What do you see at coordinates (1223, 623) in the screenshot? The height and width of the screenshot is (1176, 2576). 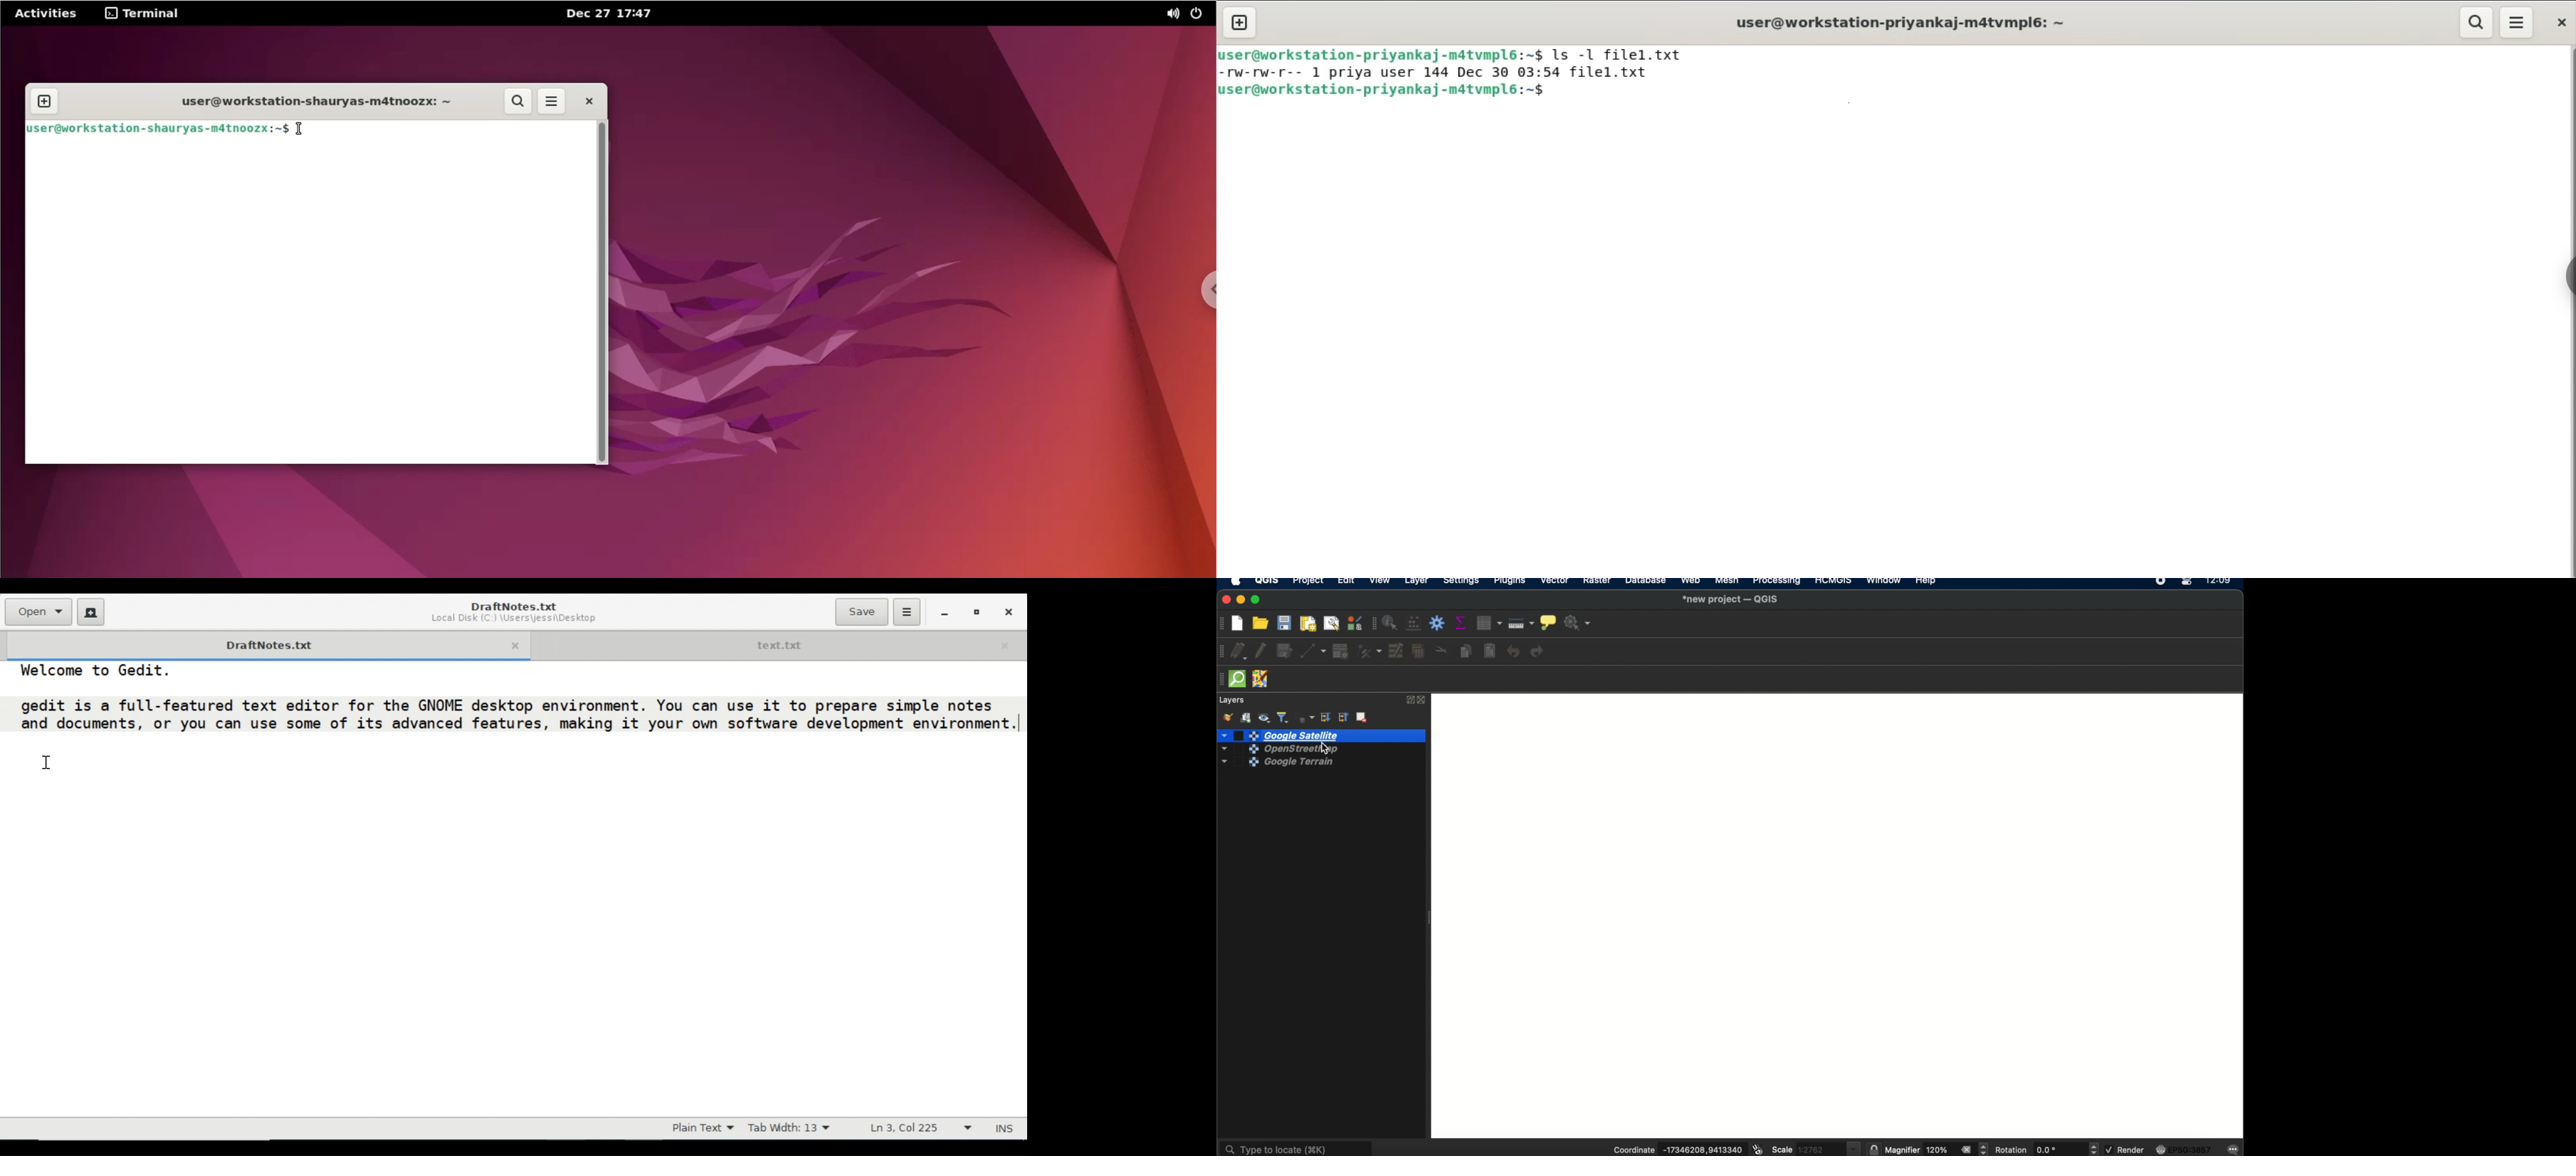 I see `project toolbar` at bounding box center [1223, 623].